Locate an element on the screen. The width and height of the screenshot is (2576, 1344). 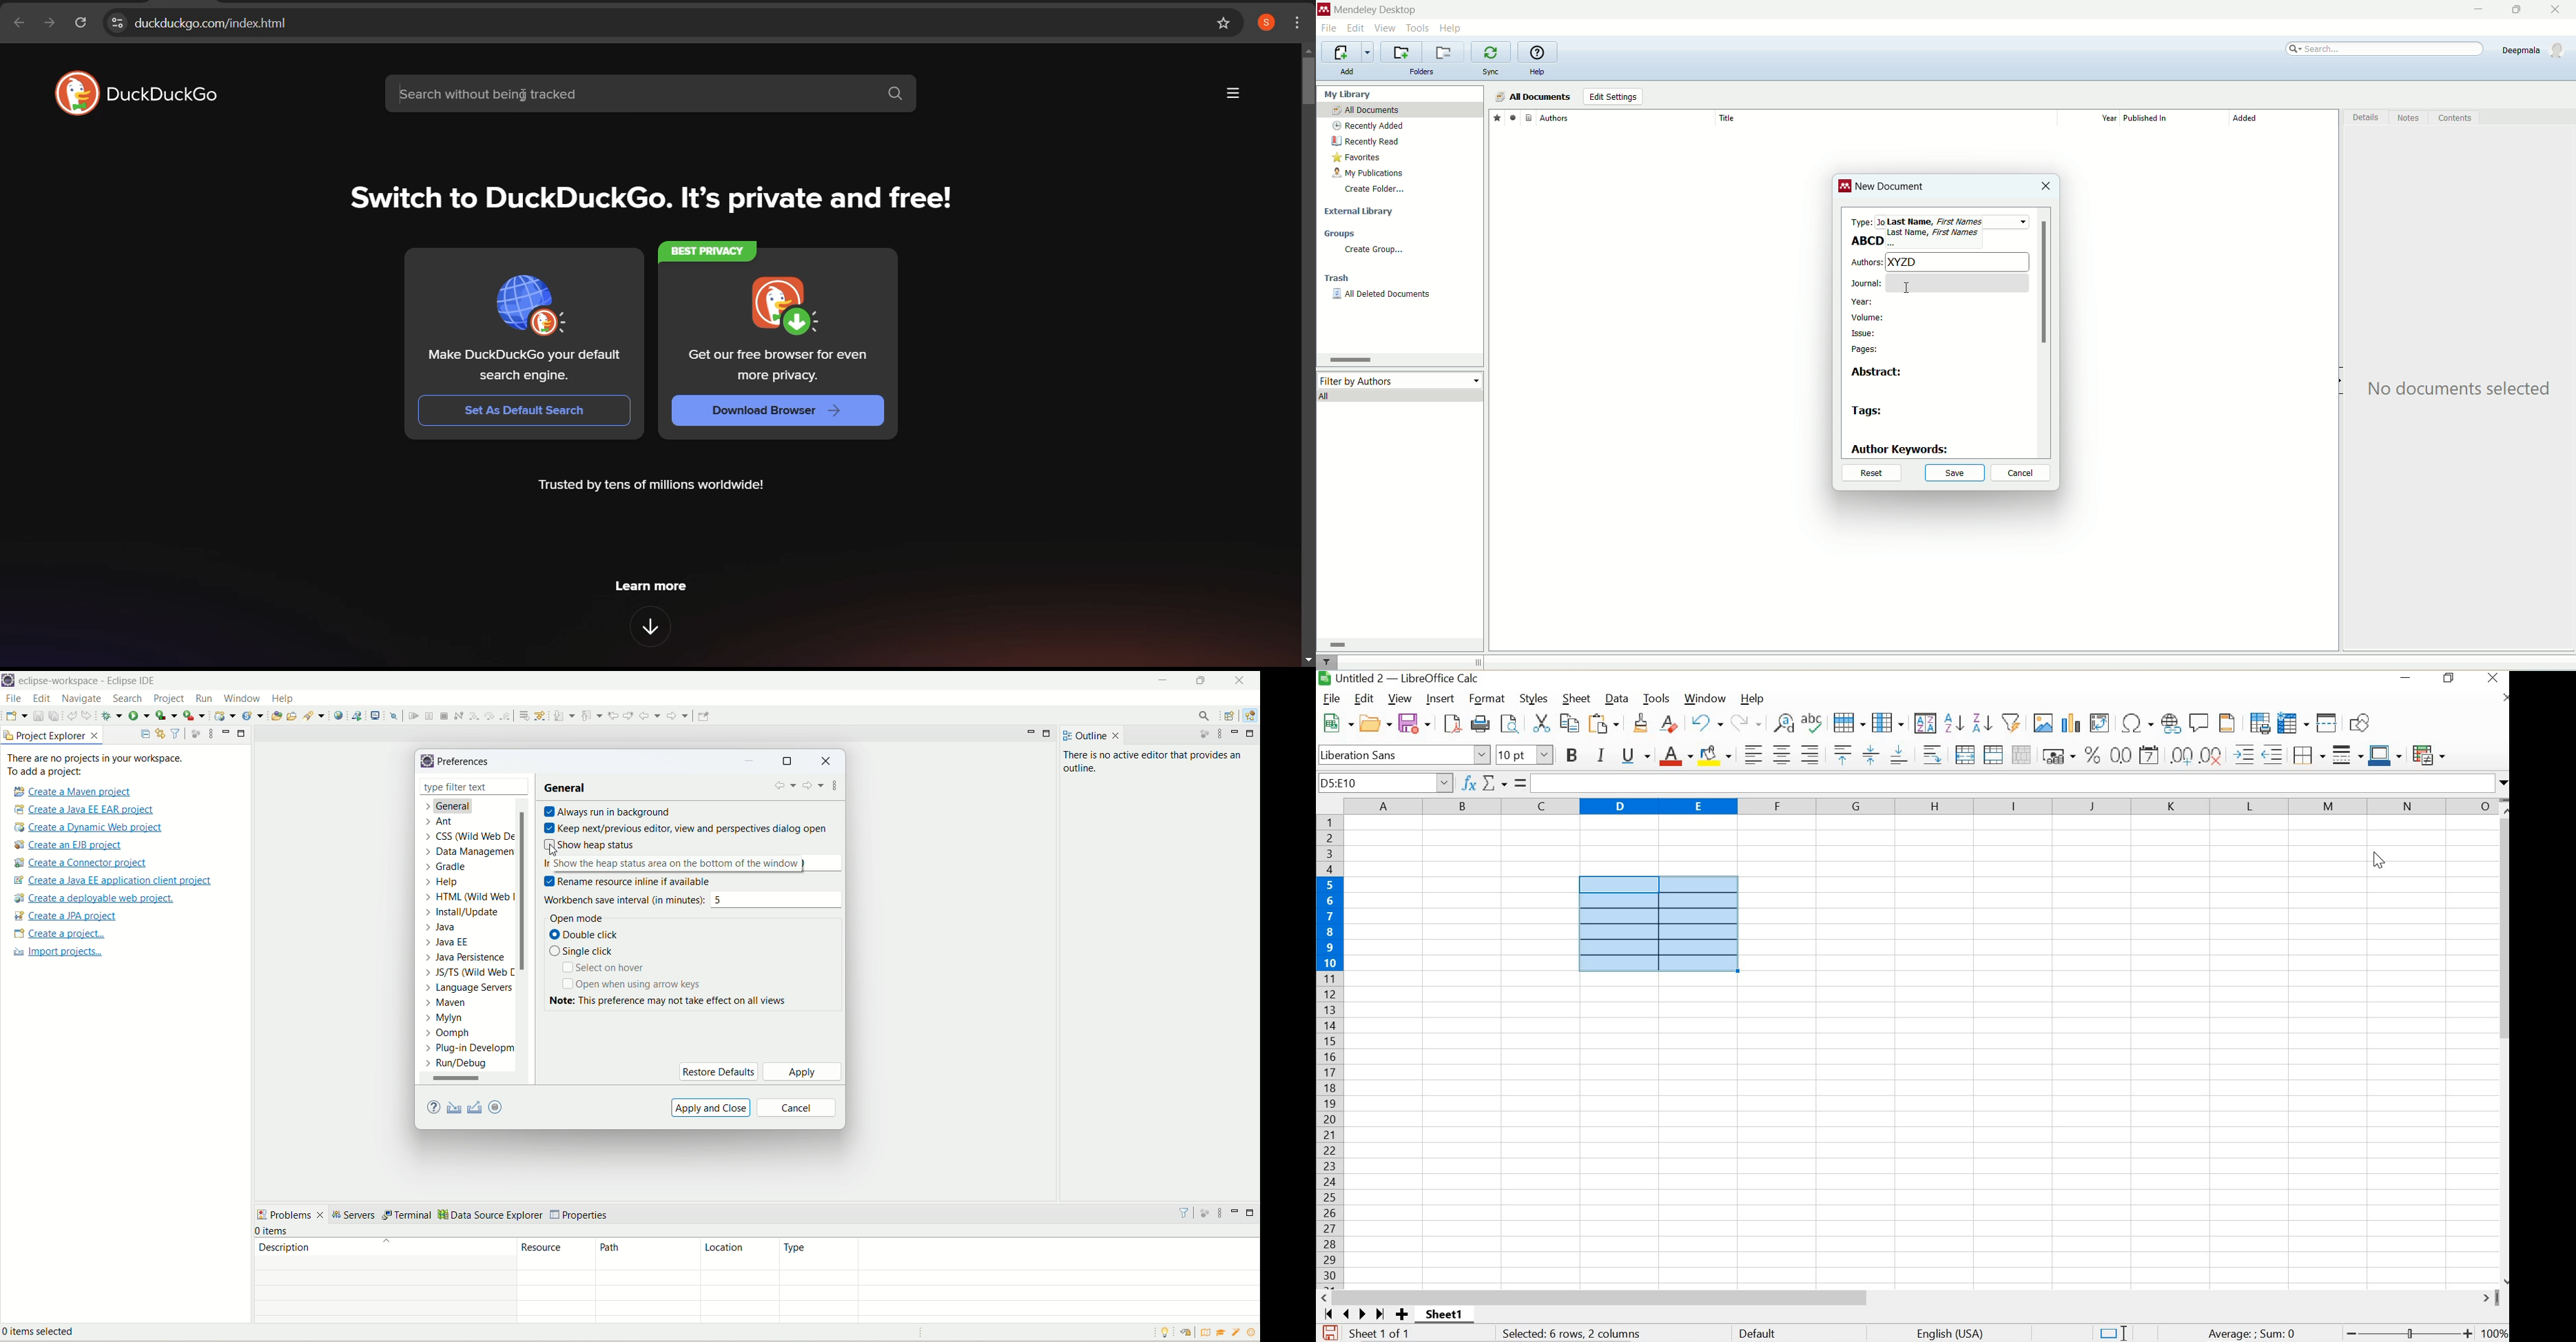
author keywords is located at coordinates (1901, 450).